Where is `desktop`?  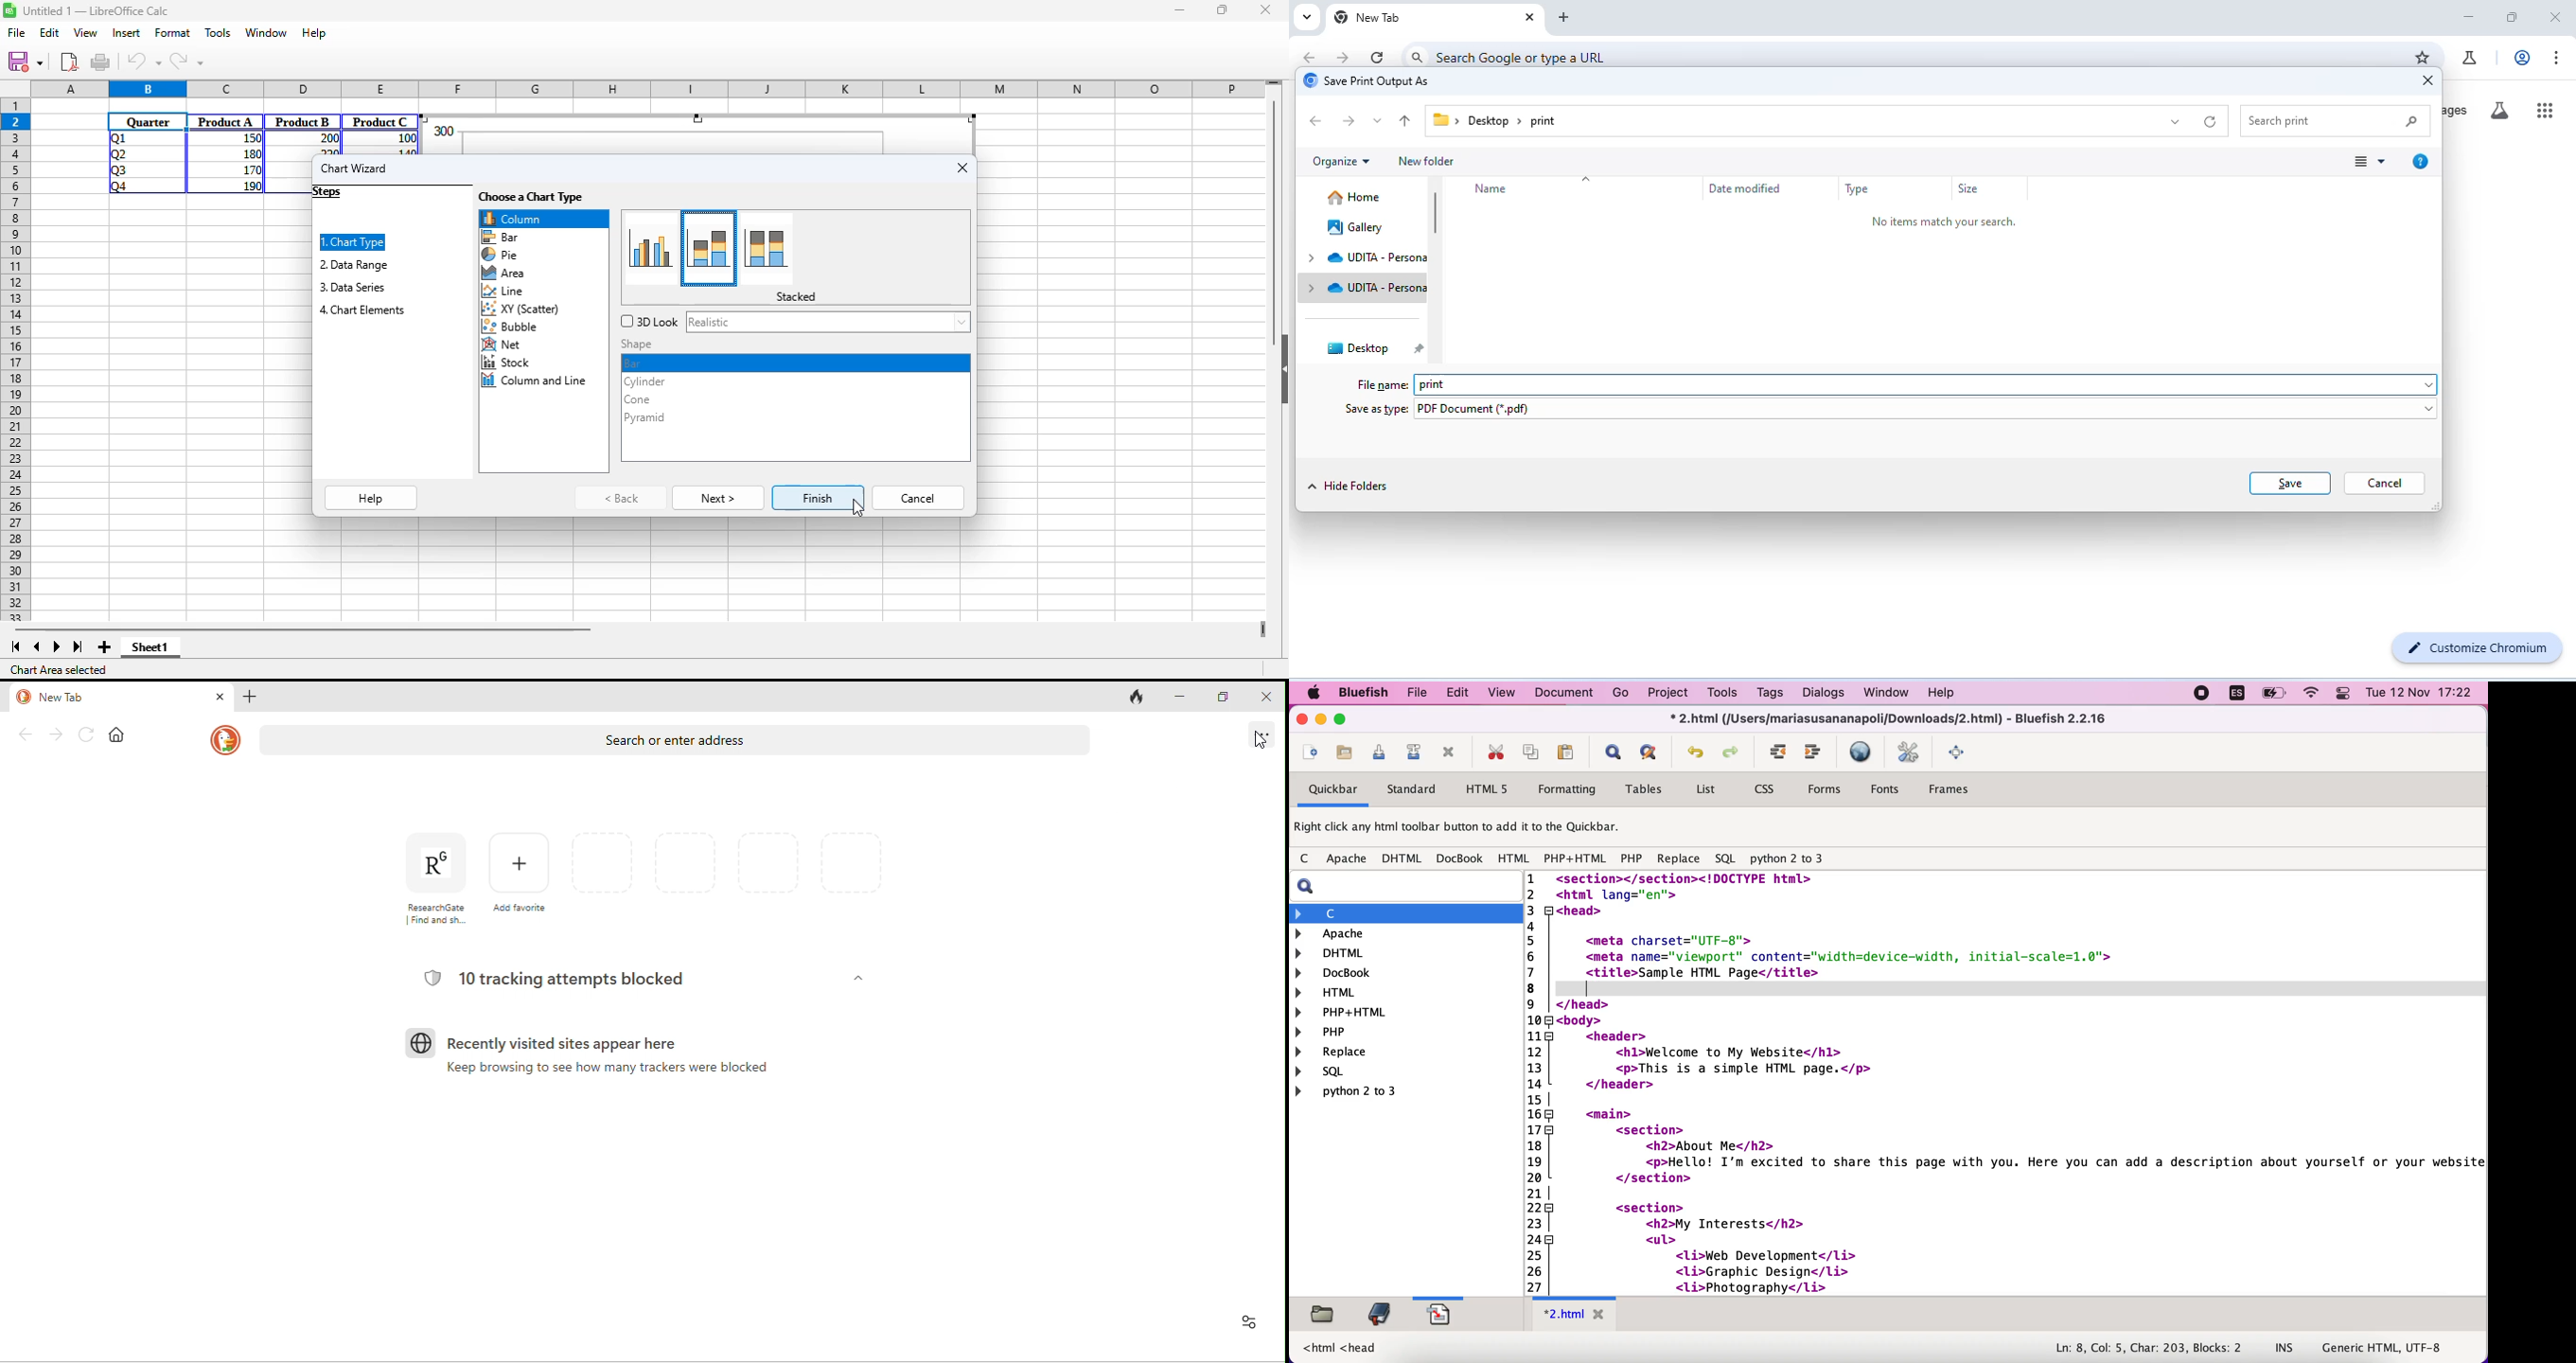 desktop is located at coordinates (1369, 348).